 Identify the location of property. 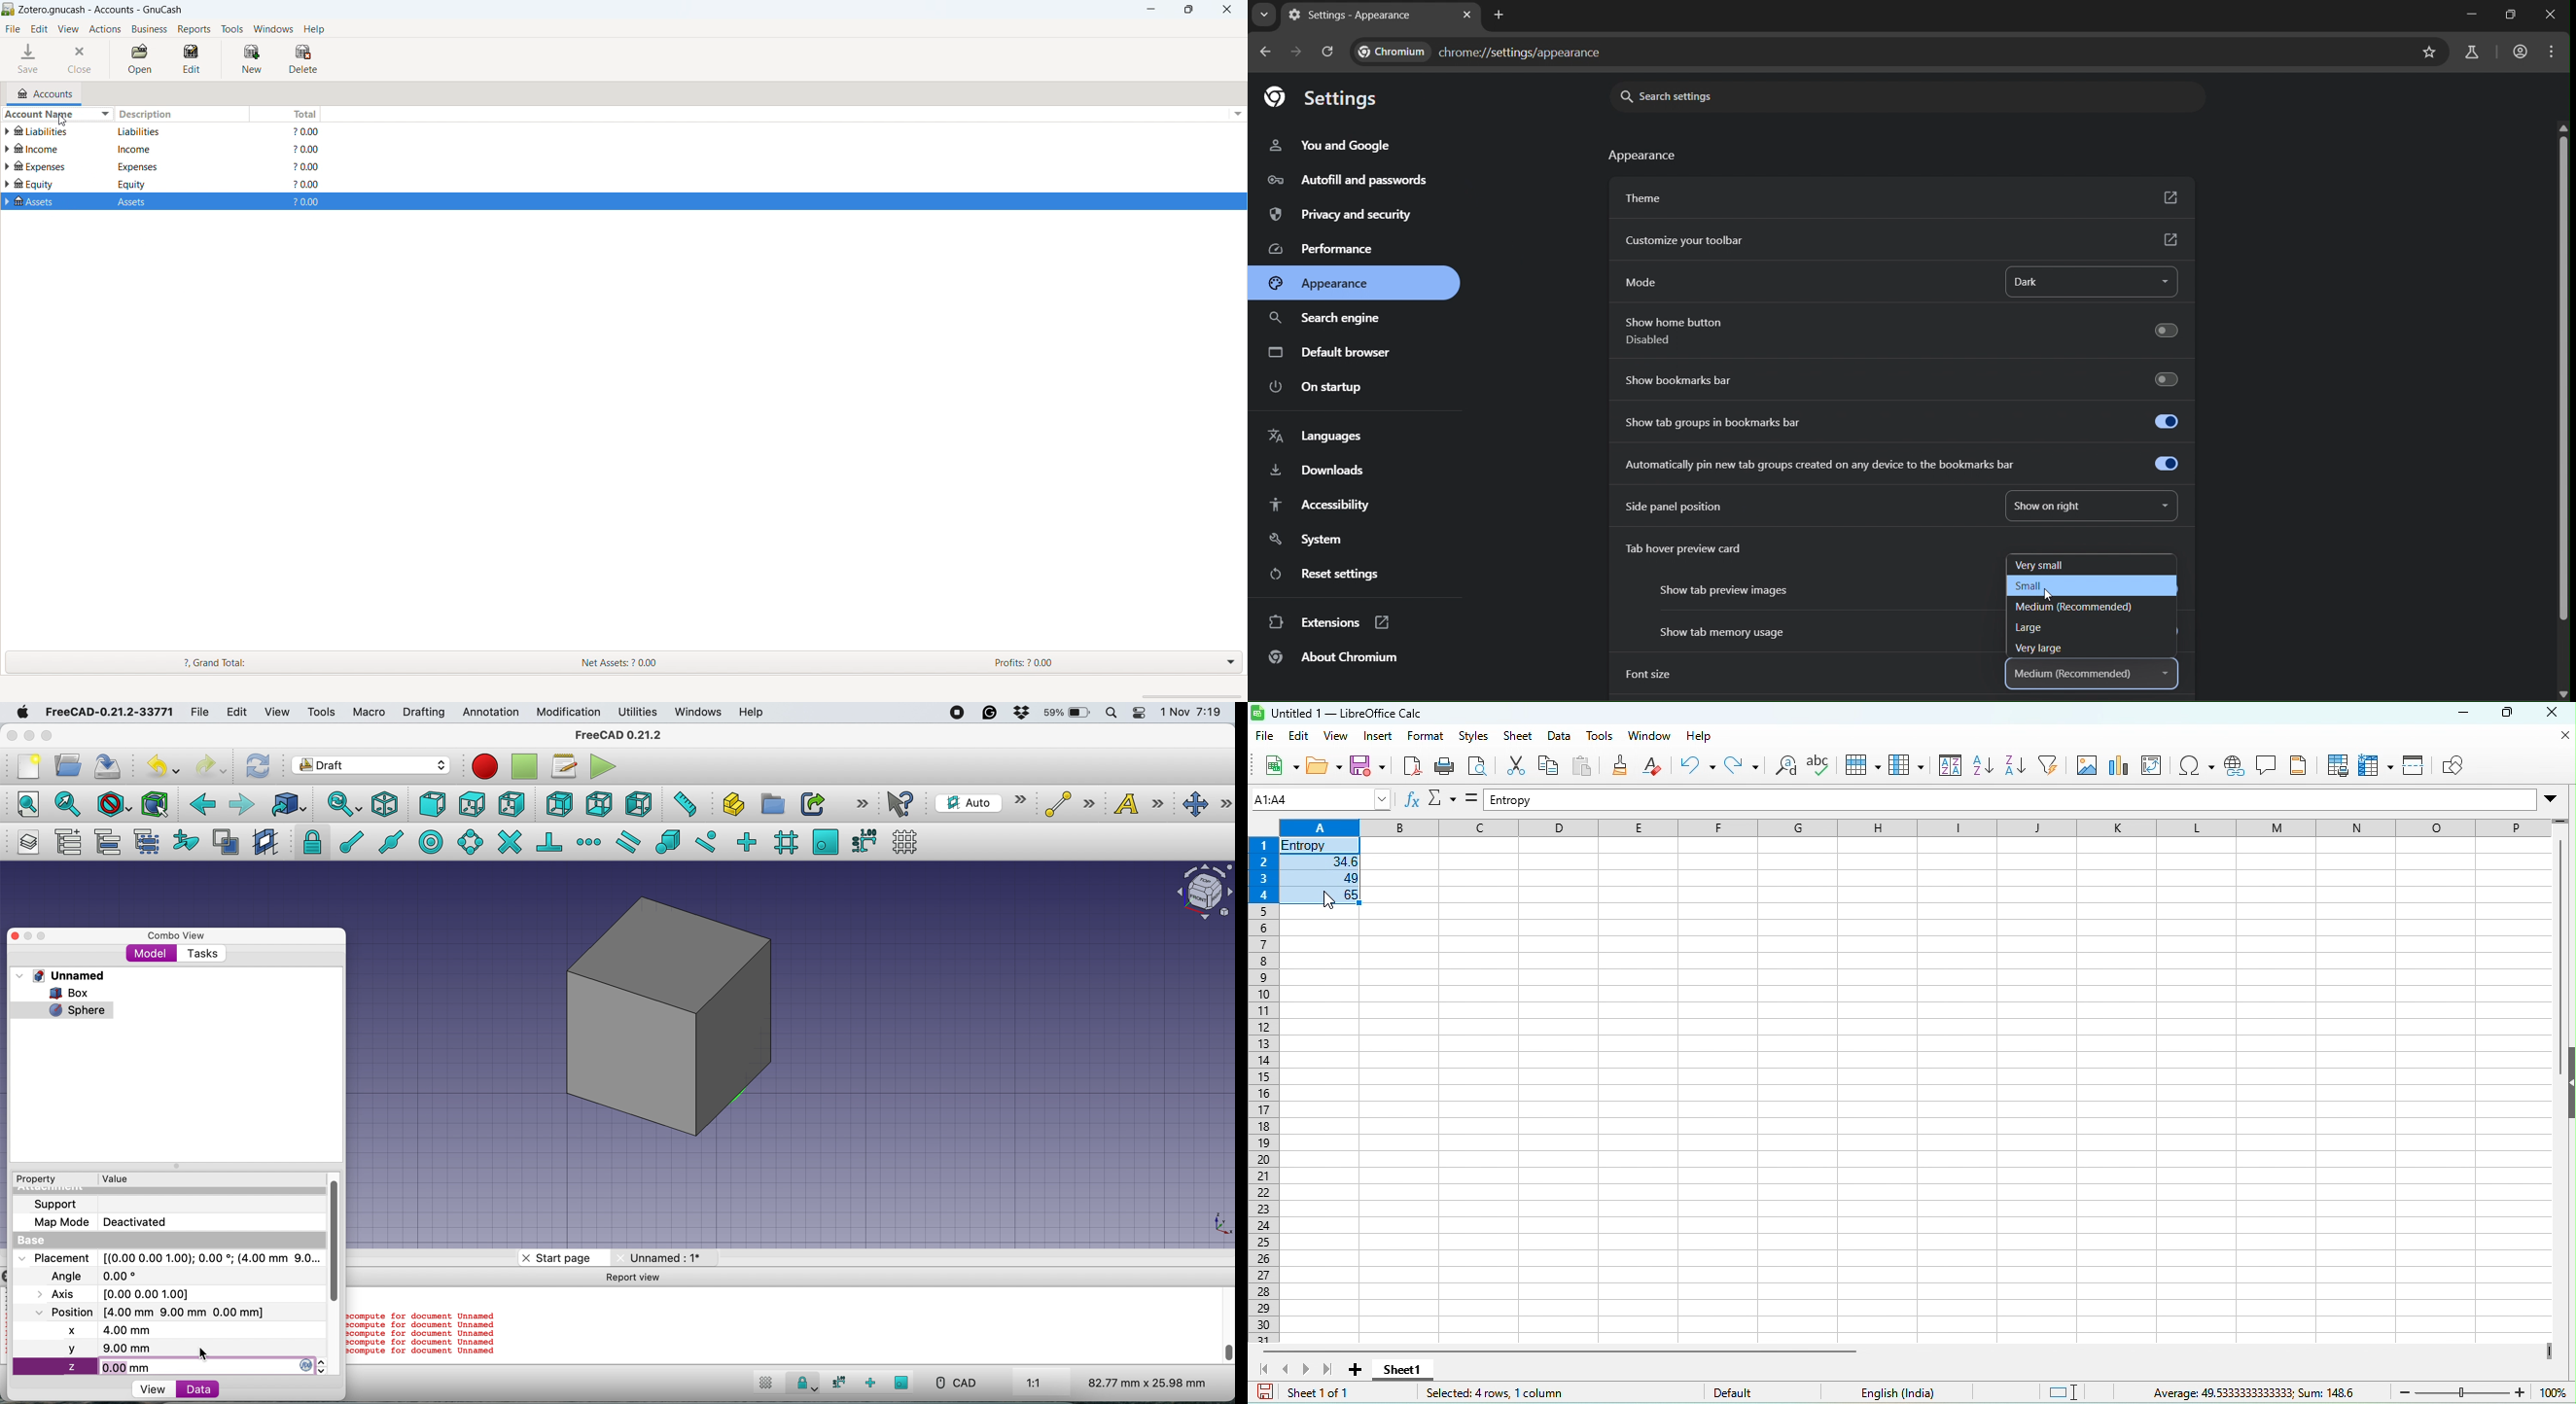
(43, 1179).